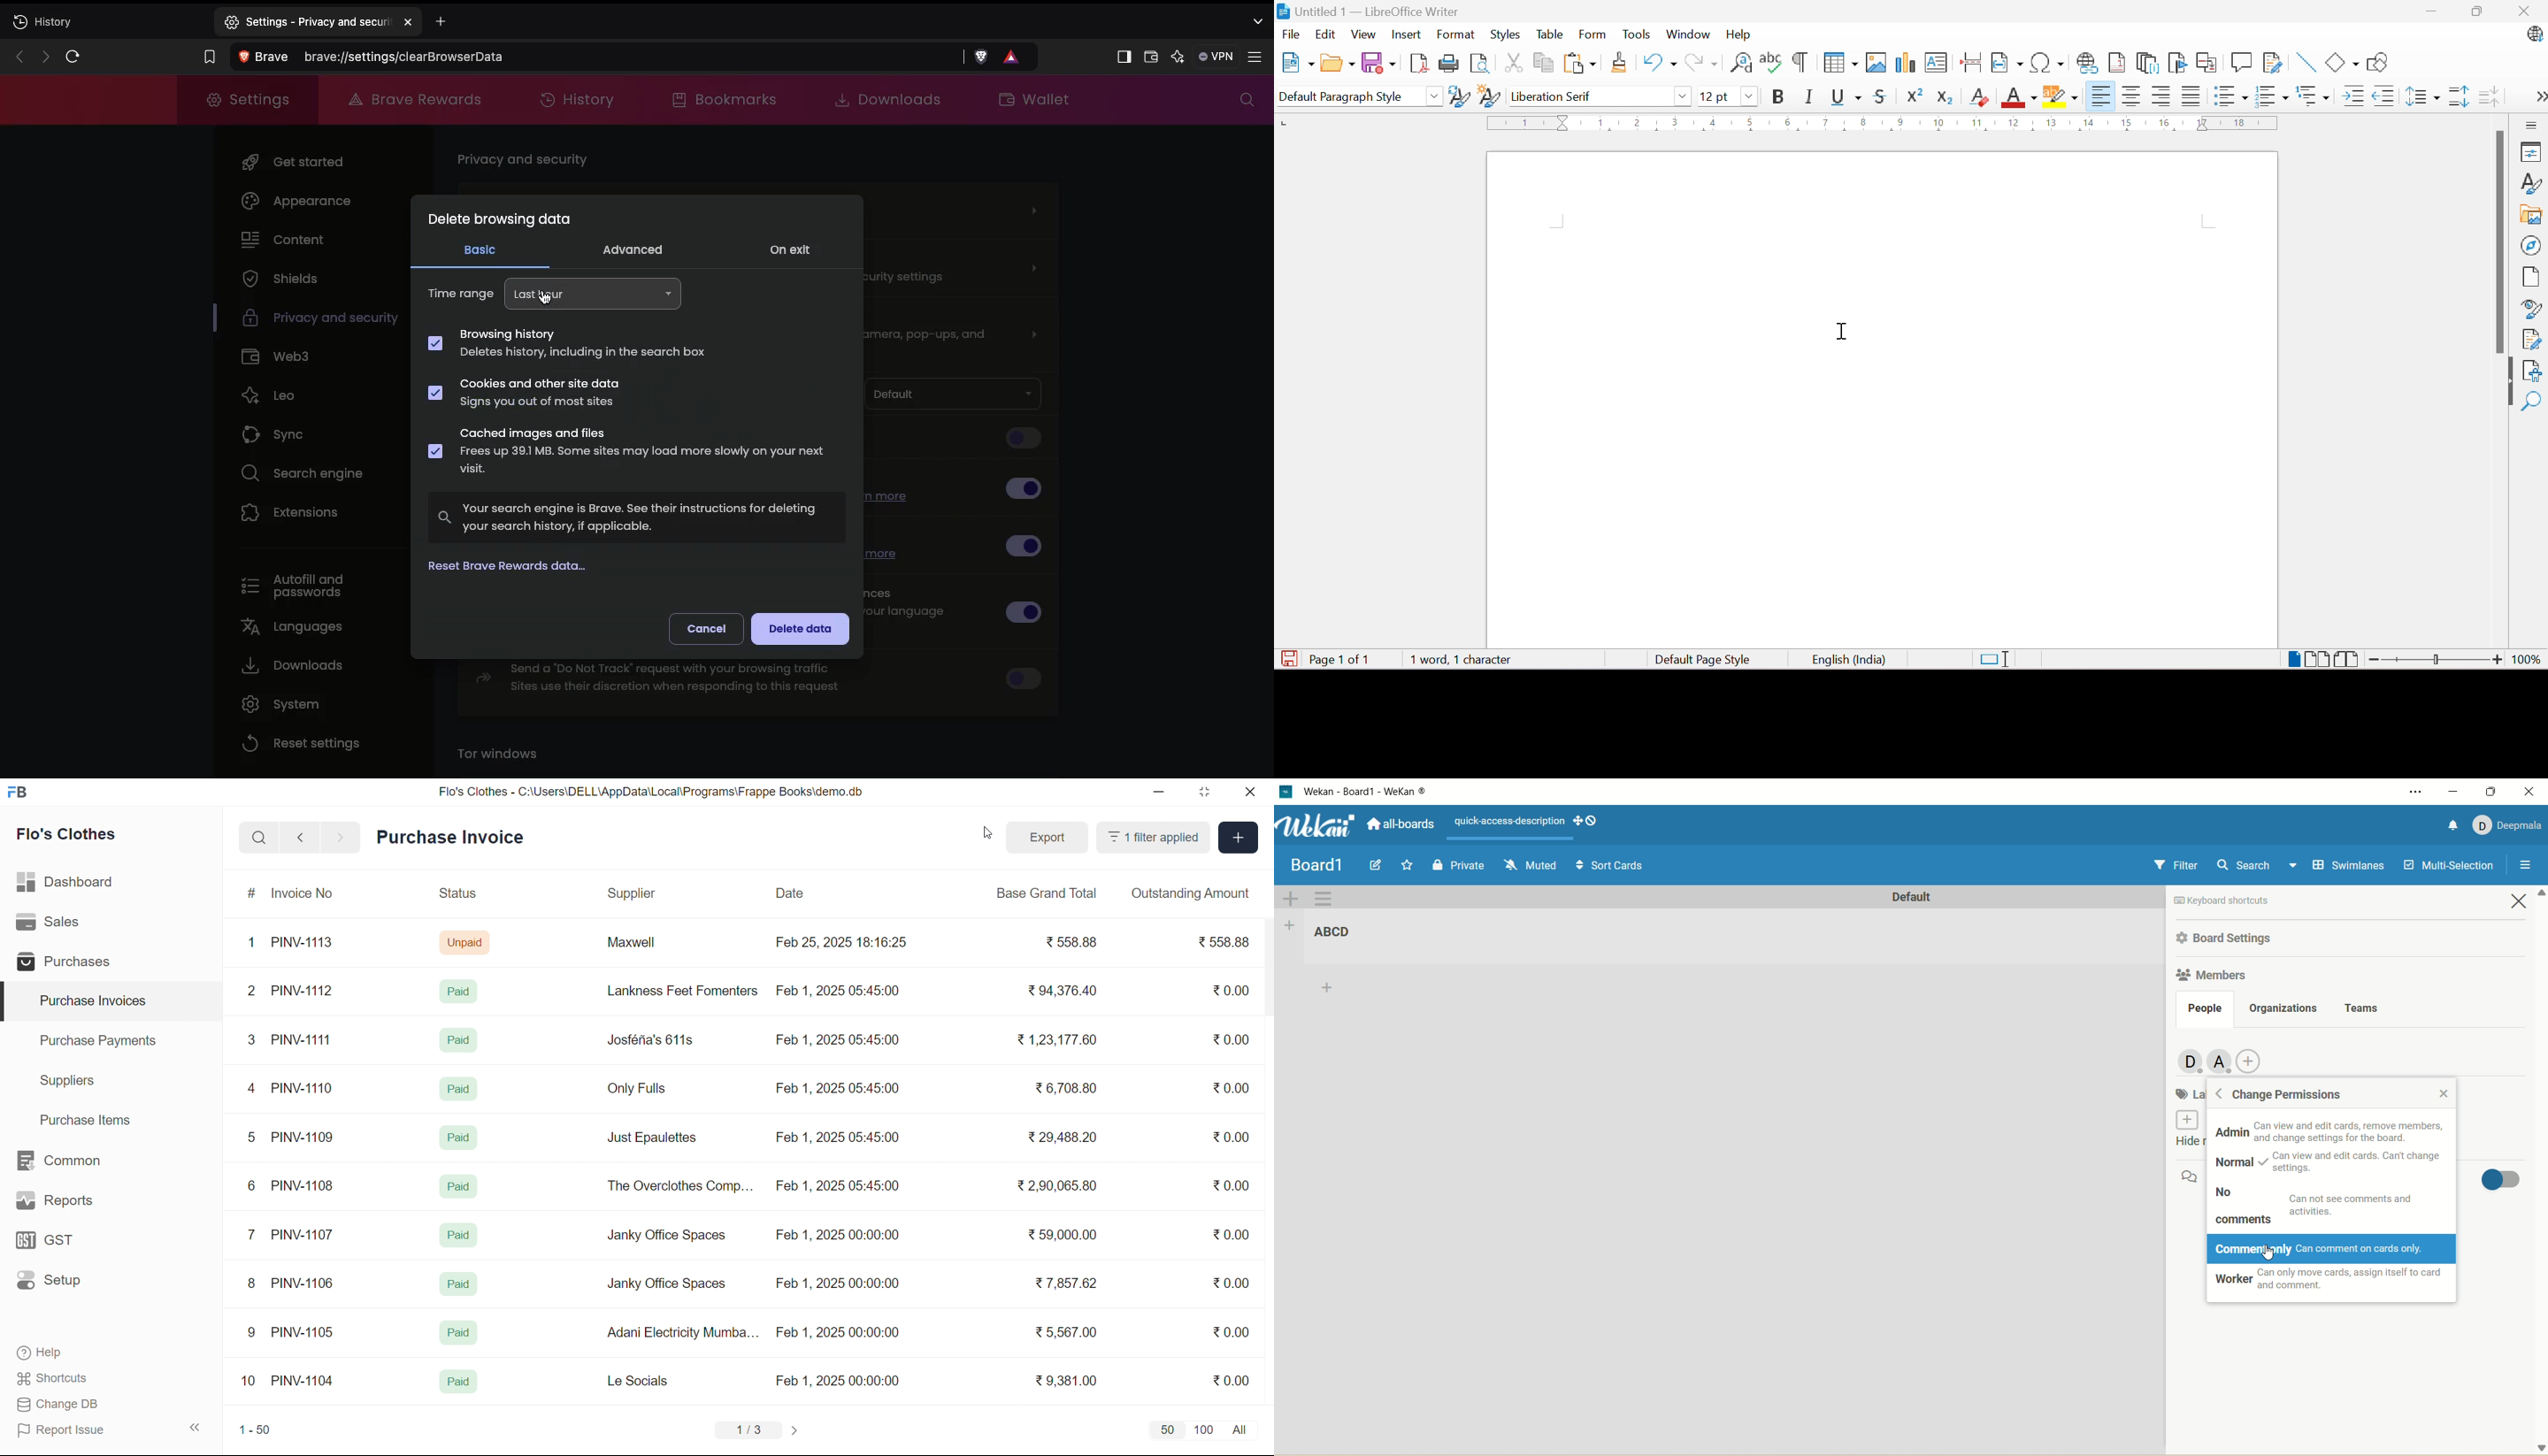  What do you see at coordinates (1460, 661) in the screenshot?
I see `1 word, 1 character` at bounding box center [1460, 661].